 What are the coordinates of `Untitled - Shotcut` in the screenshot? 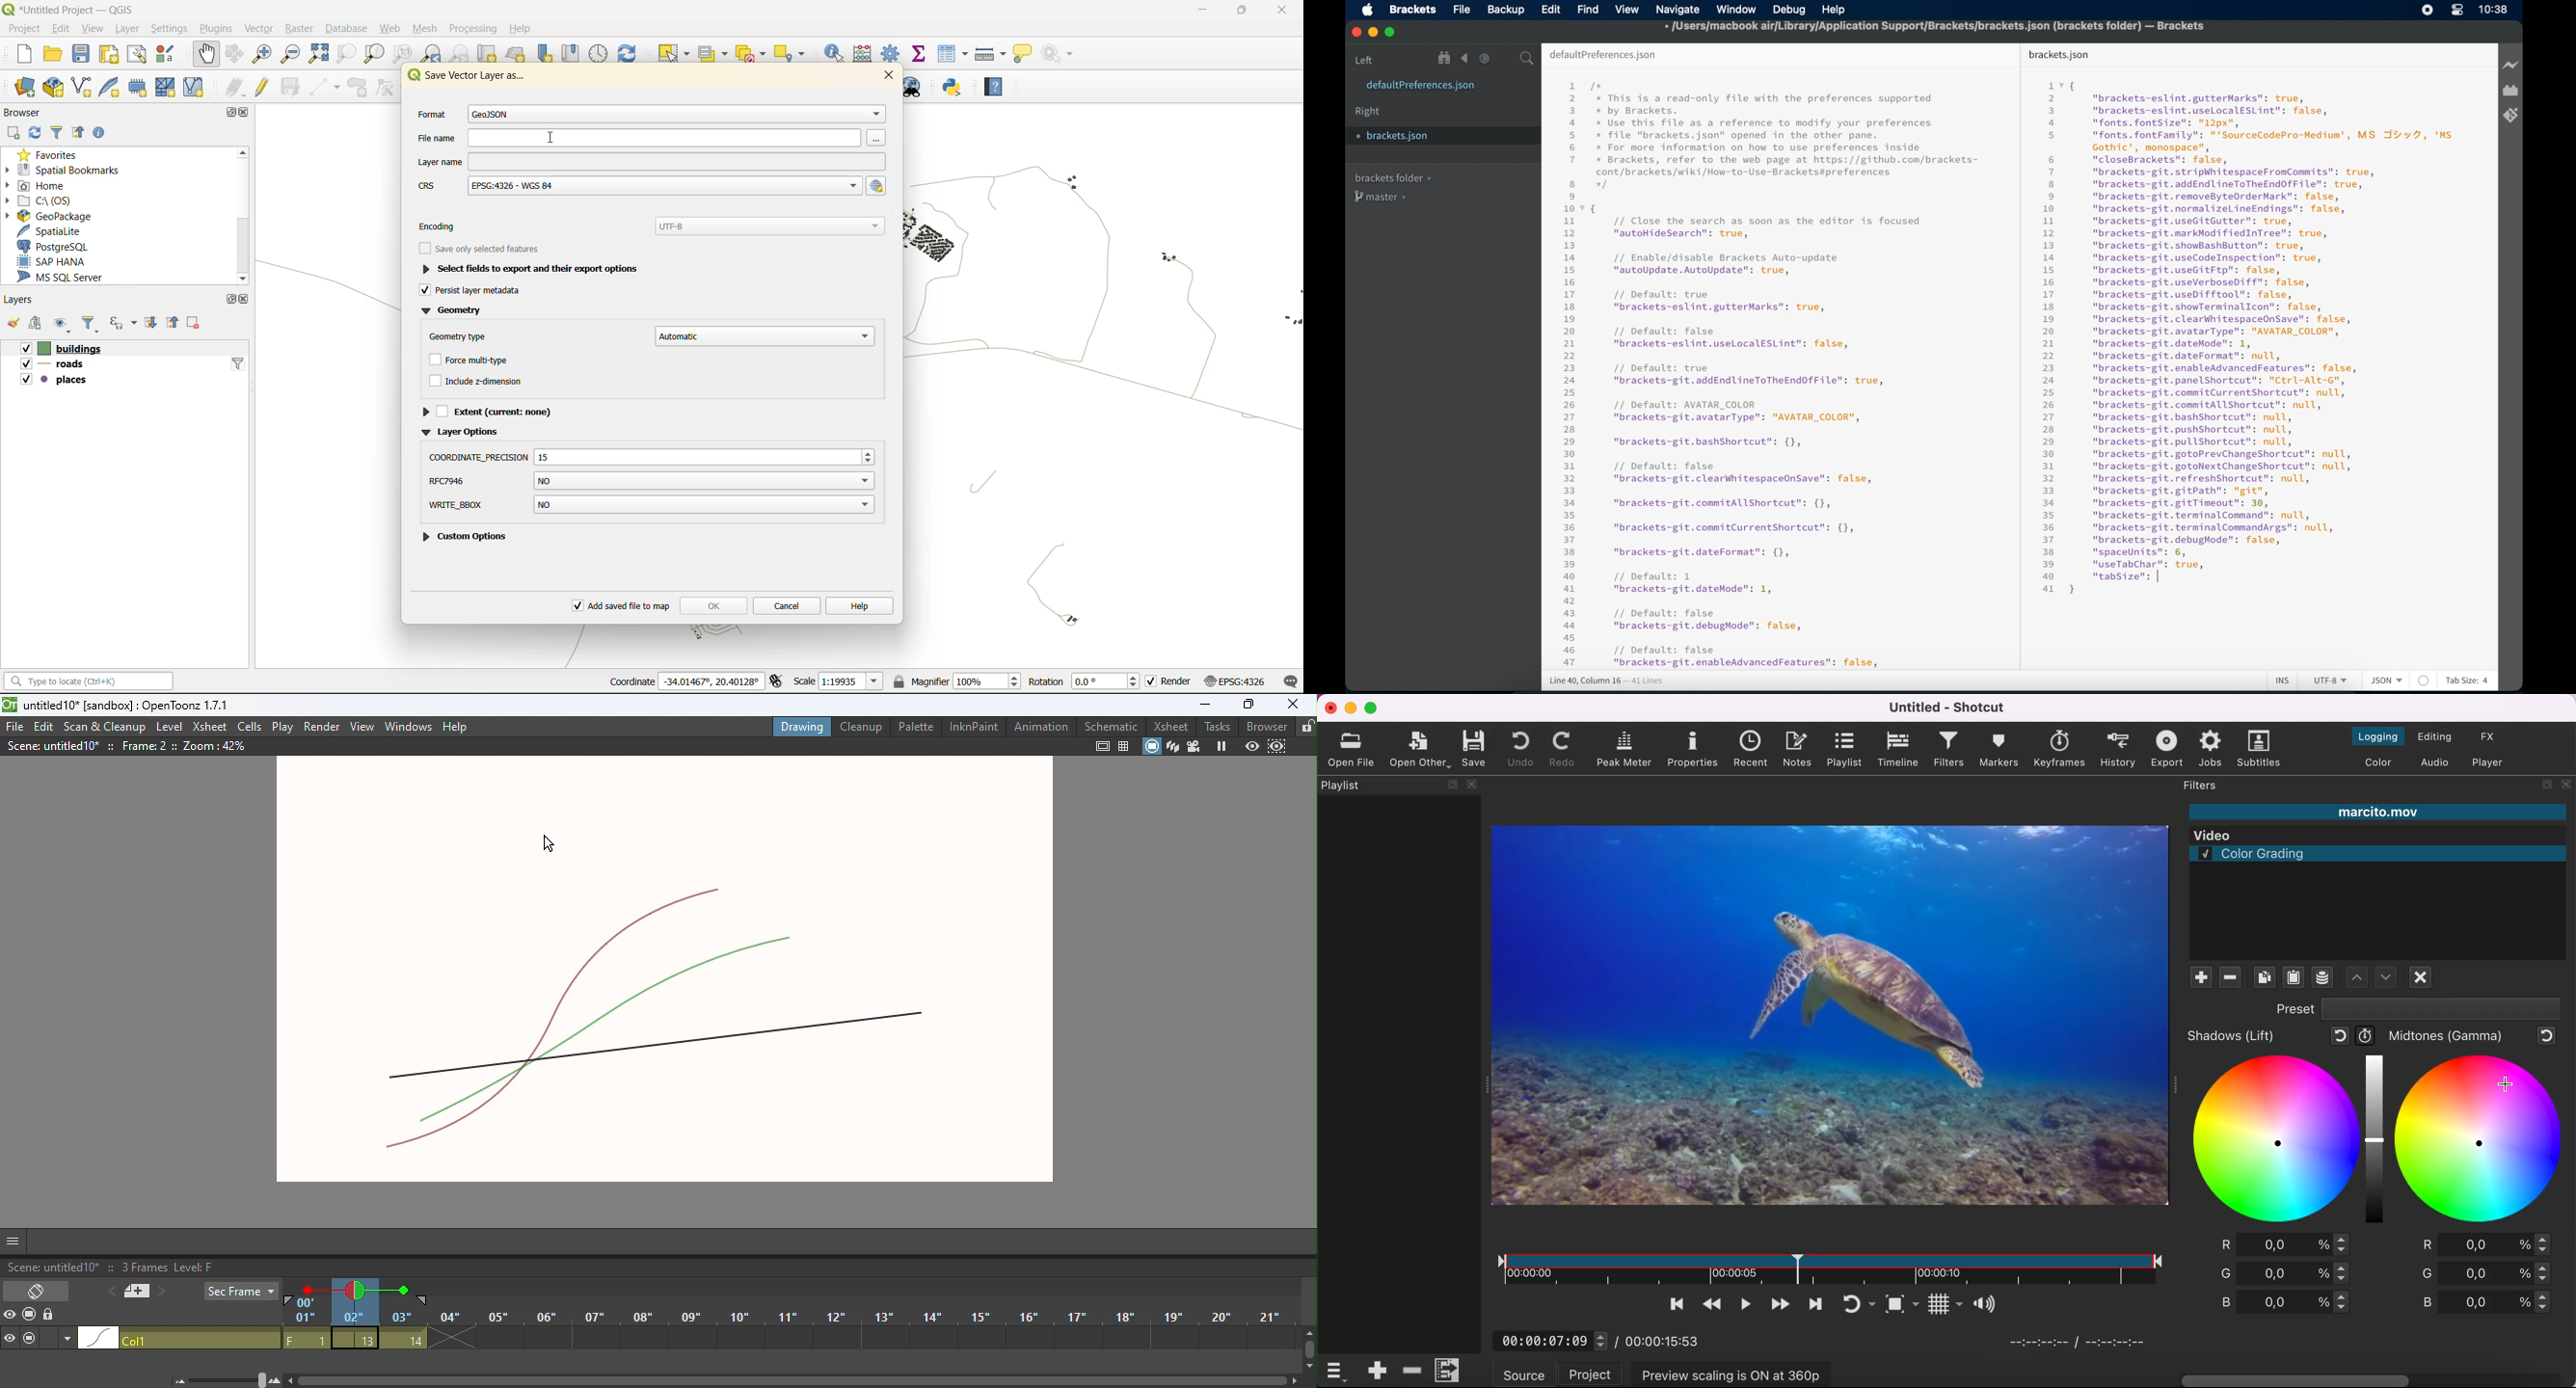 It's located at (1949, 707).